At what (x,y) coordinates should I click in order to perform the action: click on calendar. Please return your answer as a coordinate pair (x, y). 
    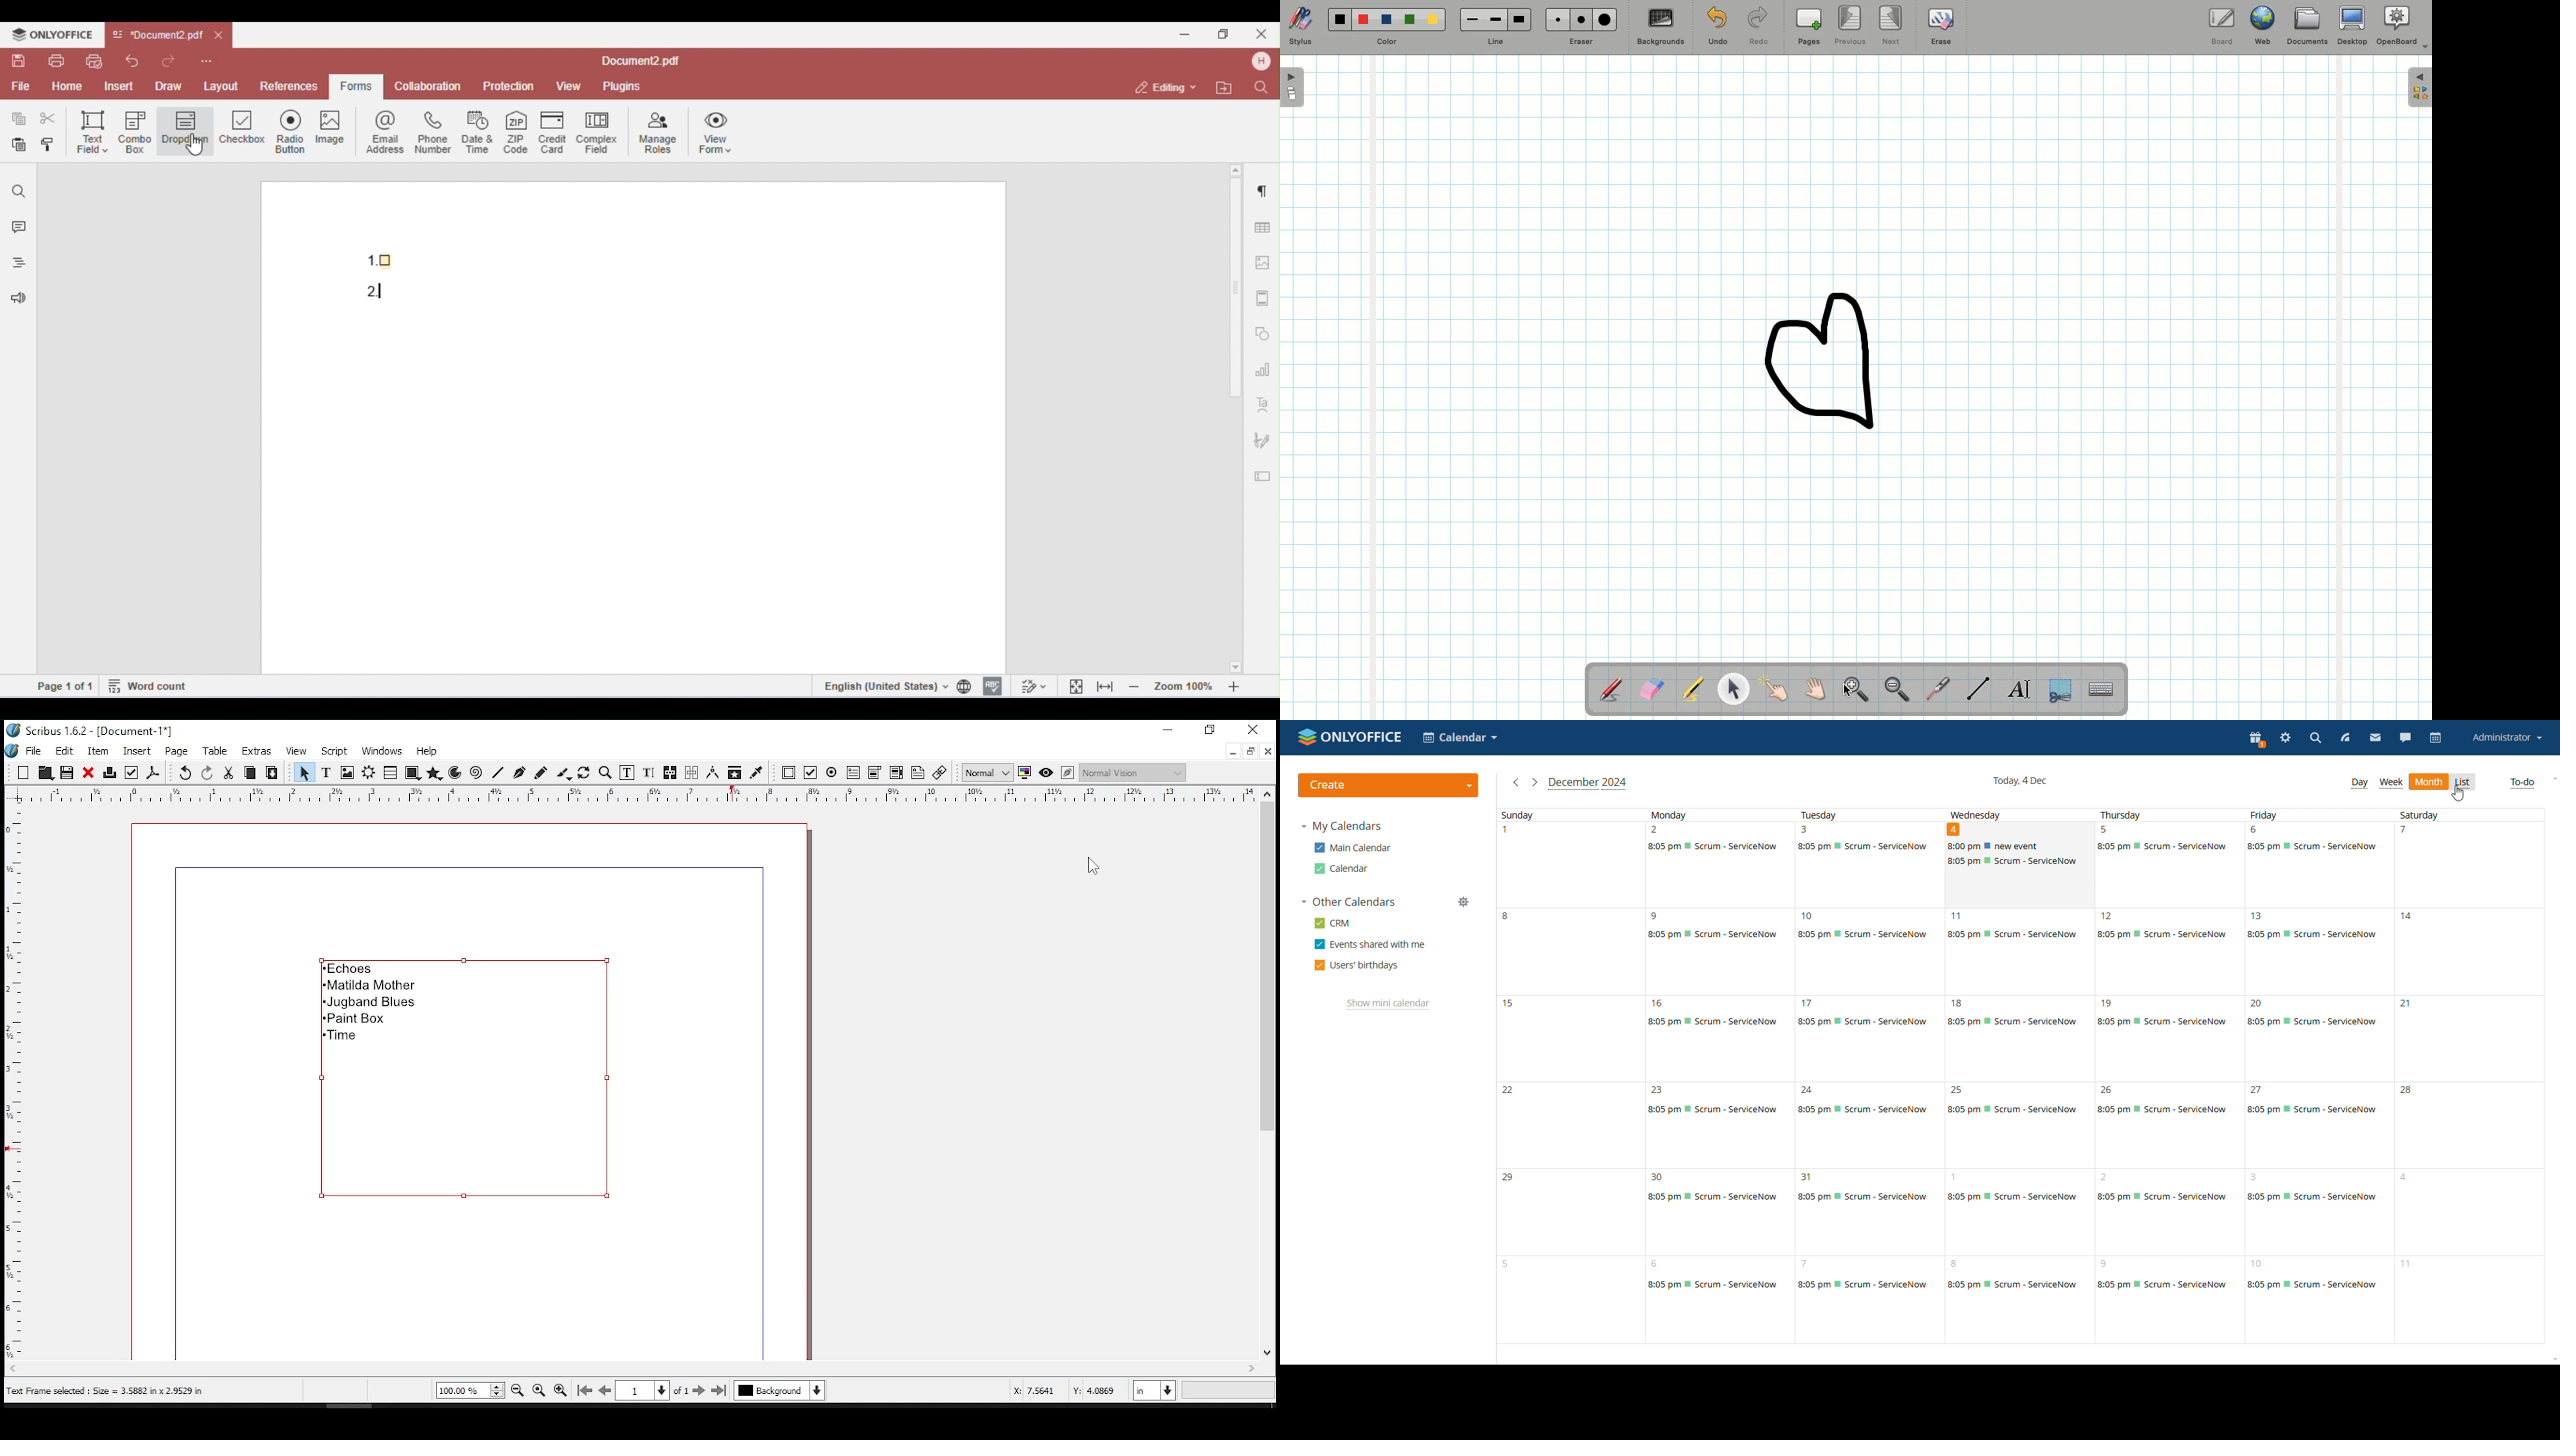
    Looking at the image, I should click on (1340, 869).